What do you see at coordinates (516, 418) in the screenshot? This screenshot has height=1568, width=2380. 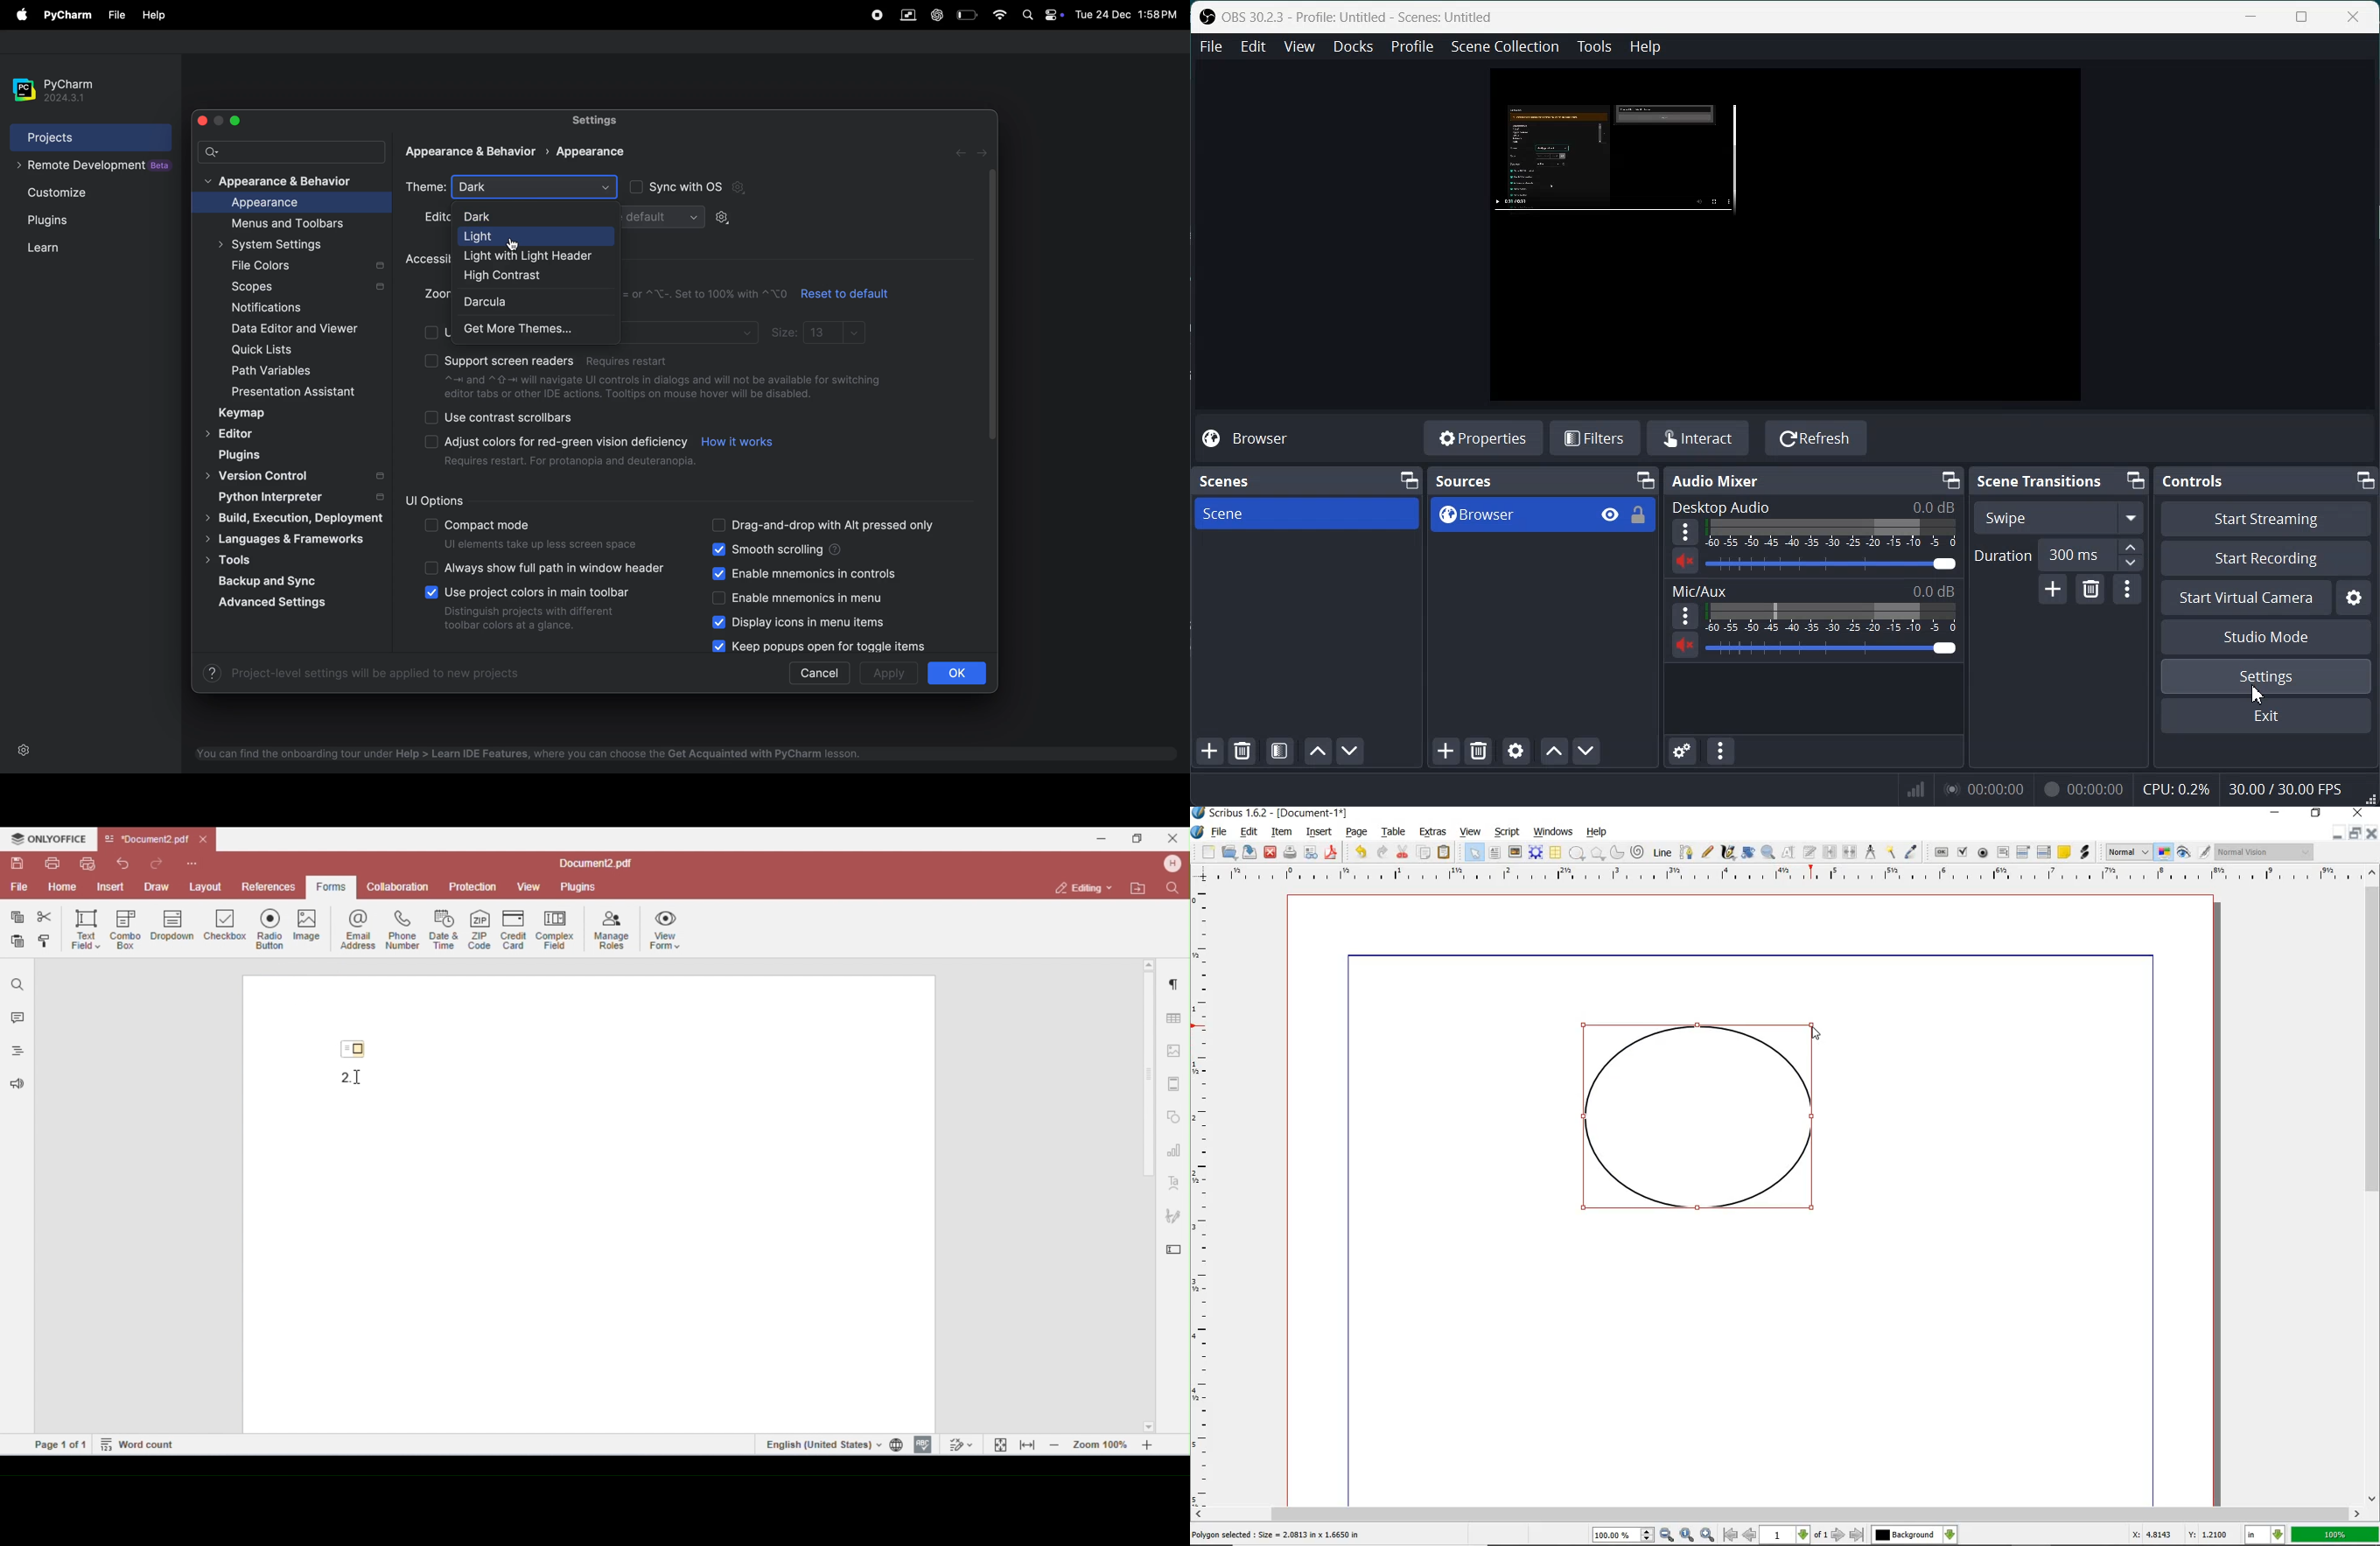 I see `use contrast scrollbars` at bounding box center [516, 418].